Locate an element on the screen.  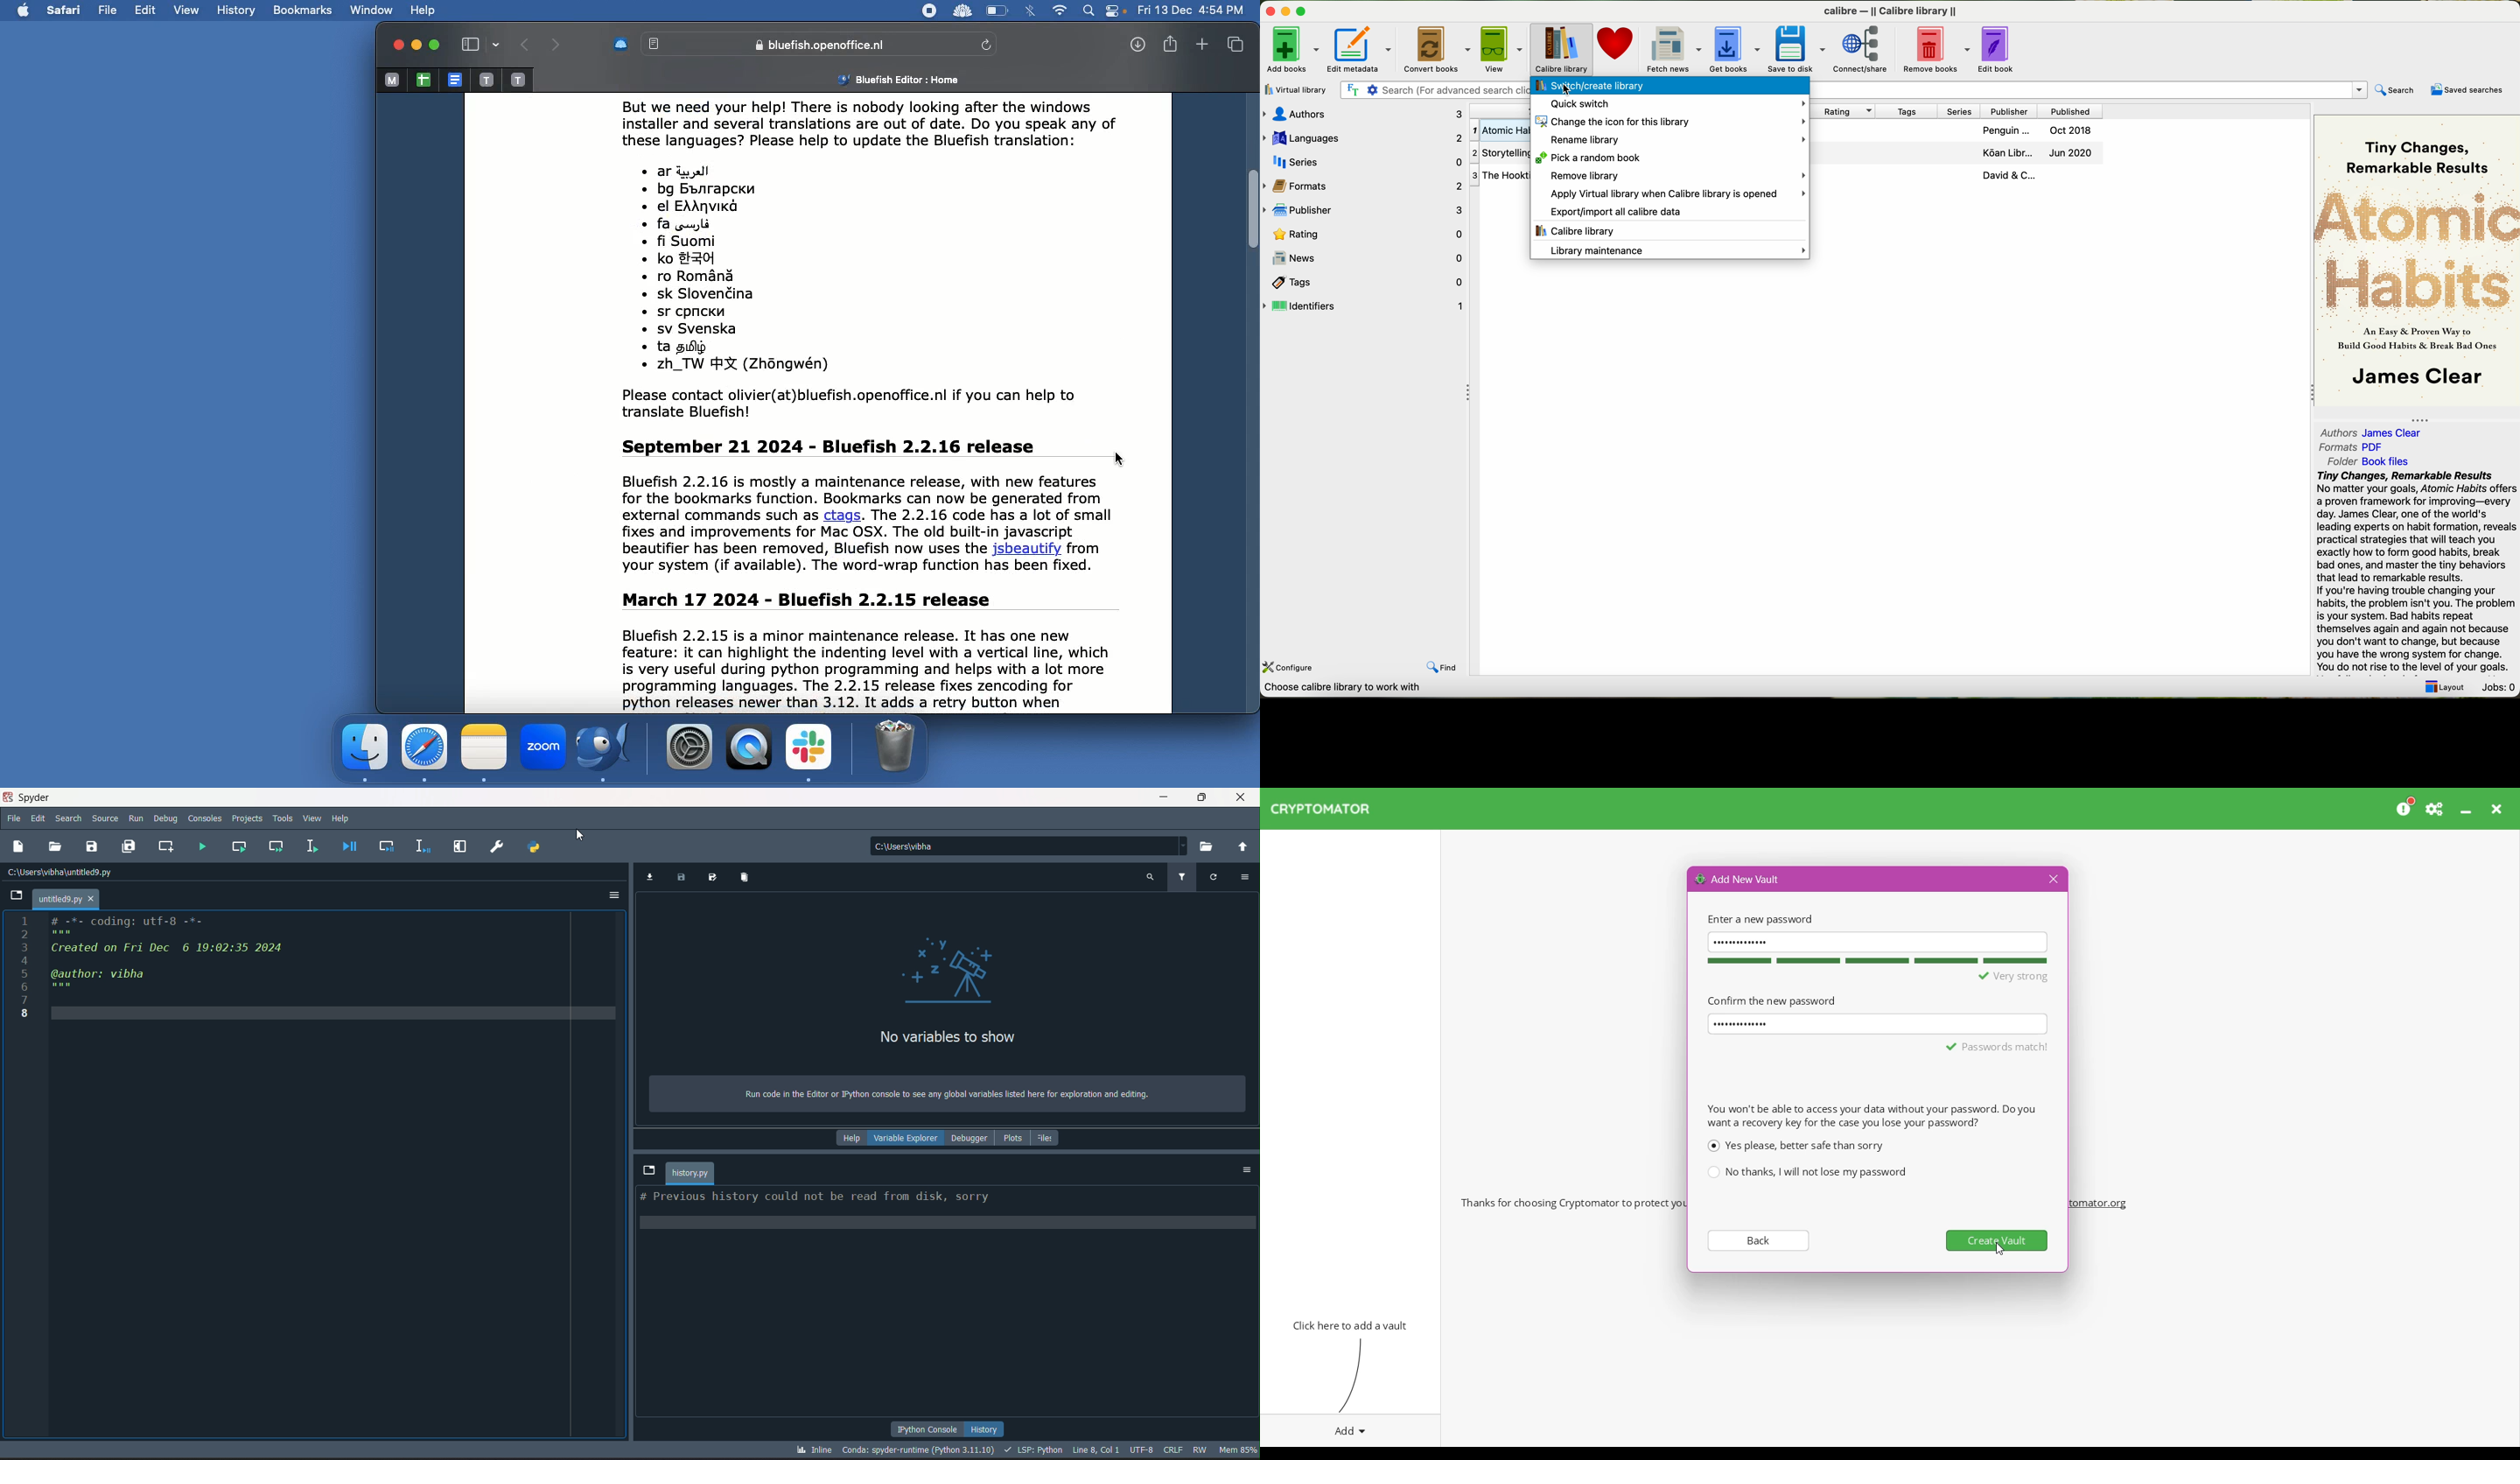
Trash is located at coordinates (892, 747).